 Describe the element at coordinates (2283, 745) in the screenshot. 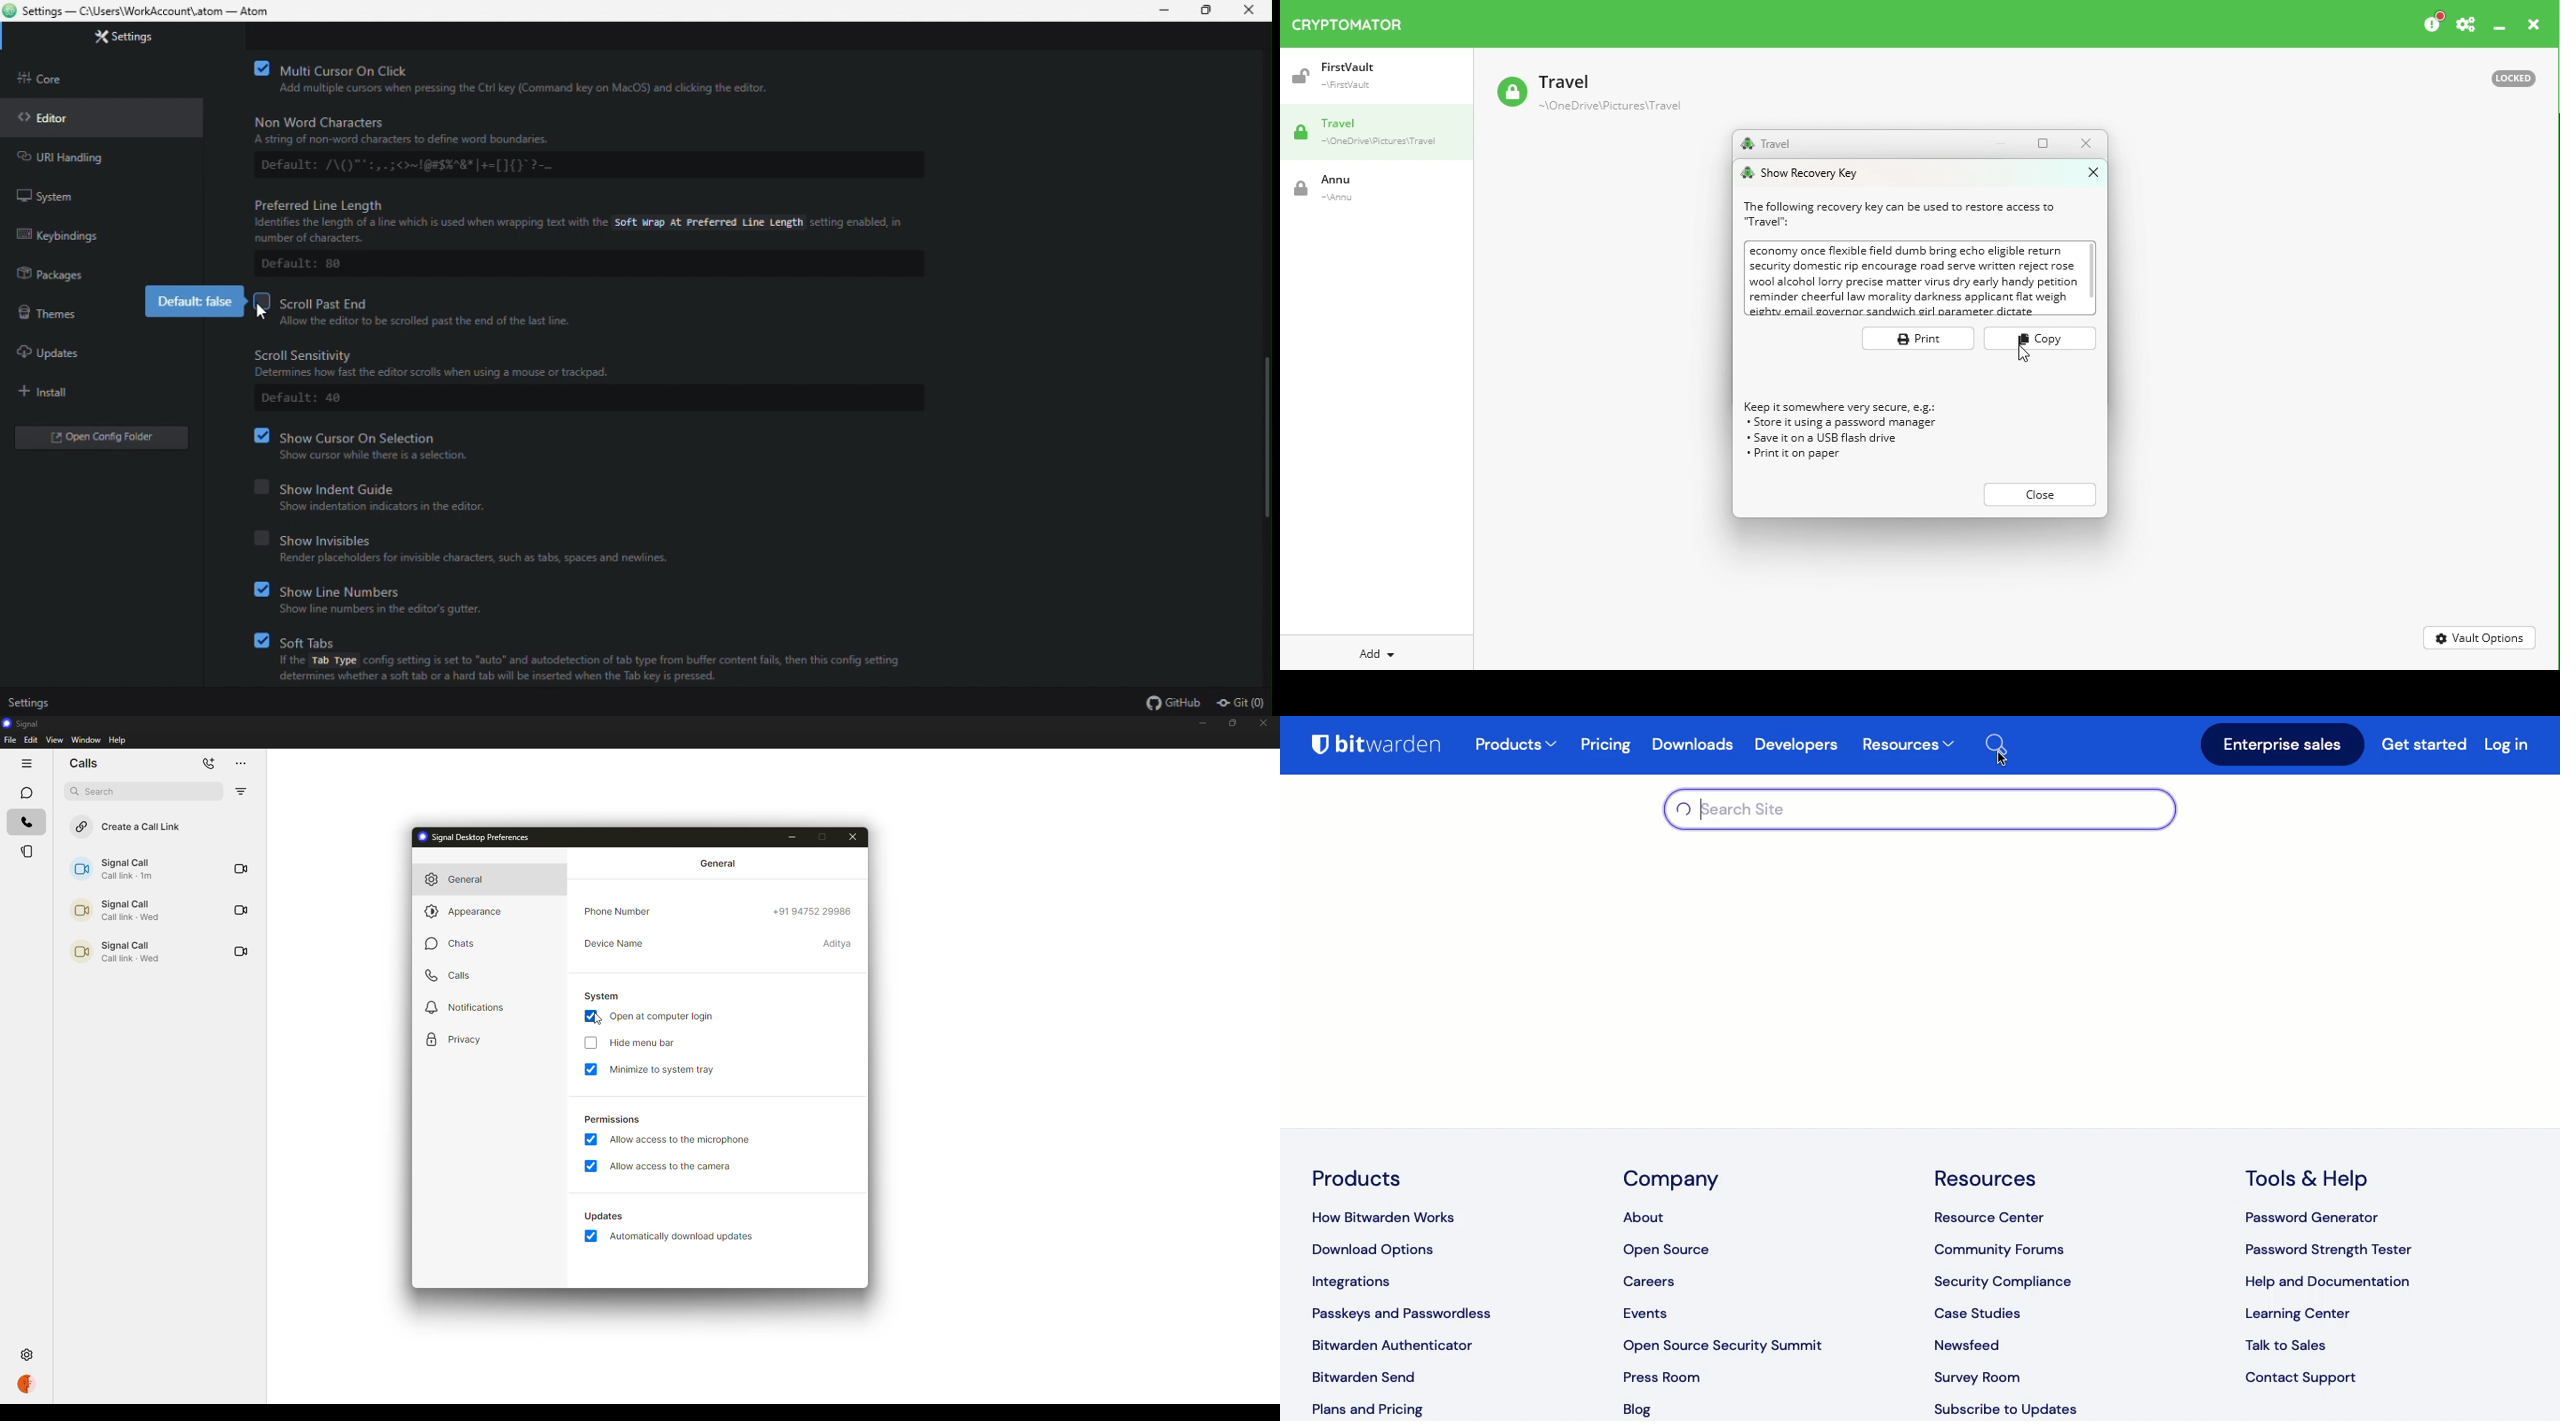

I see `Enterprise sales` at that location.